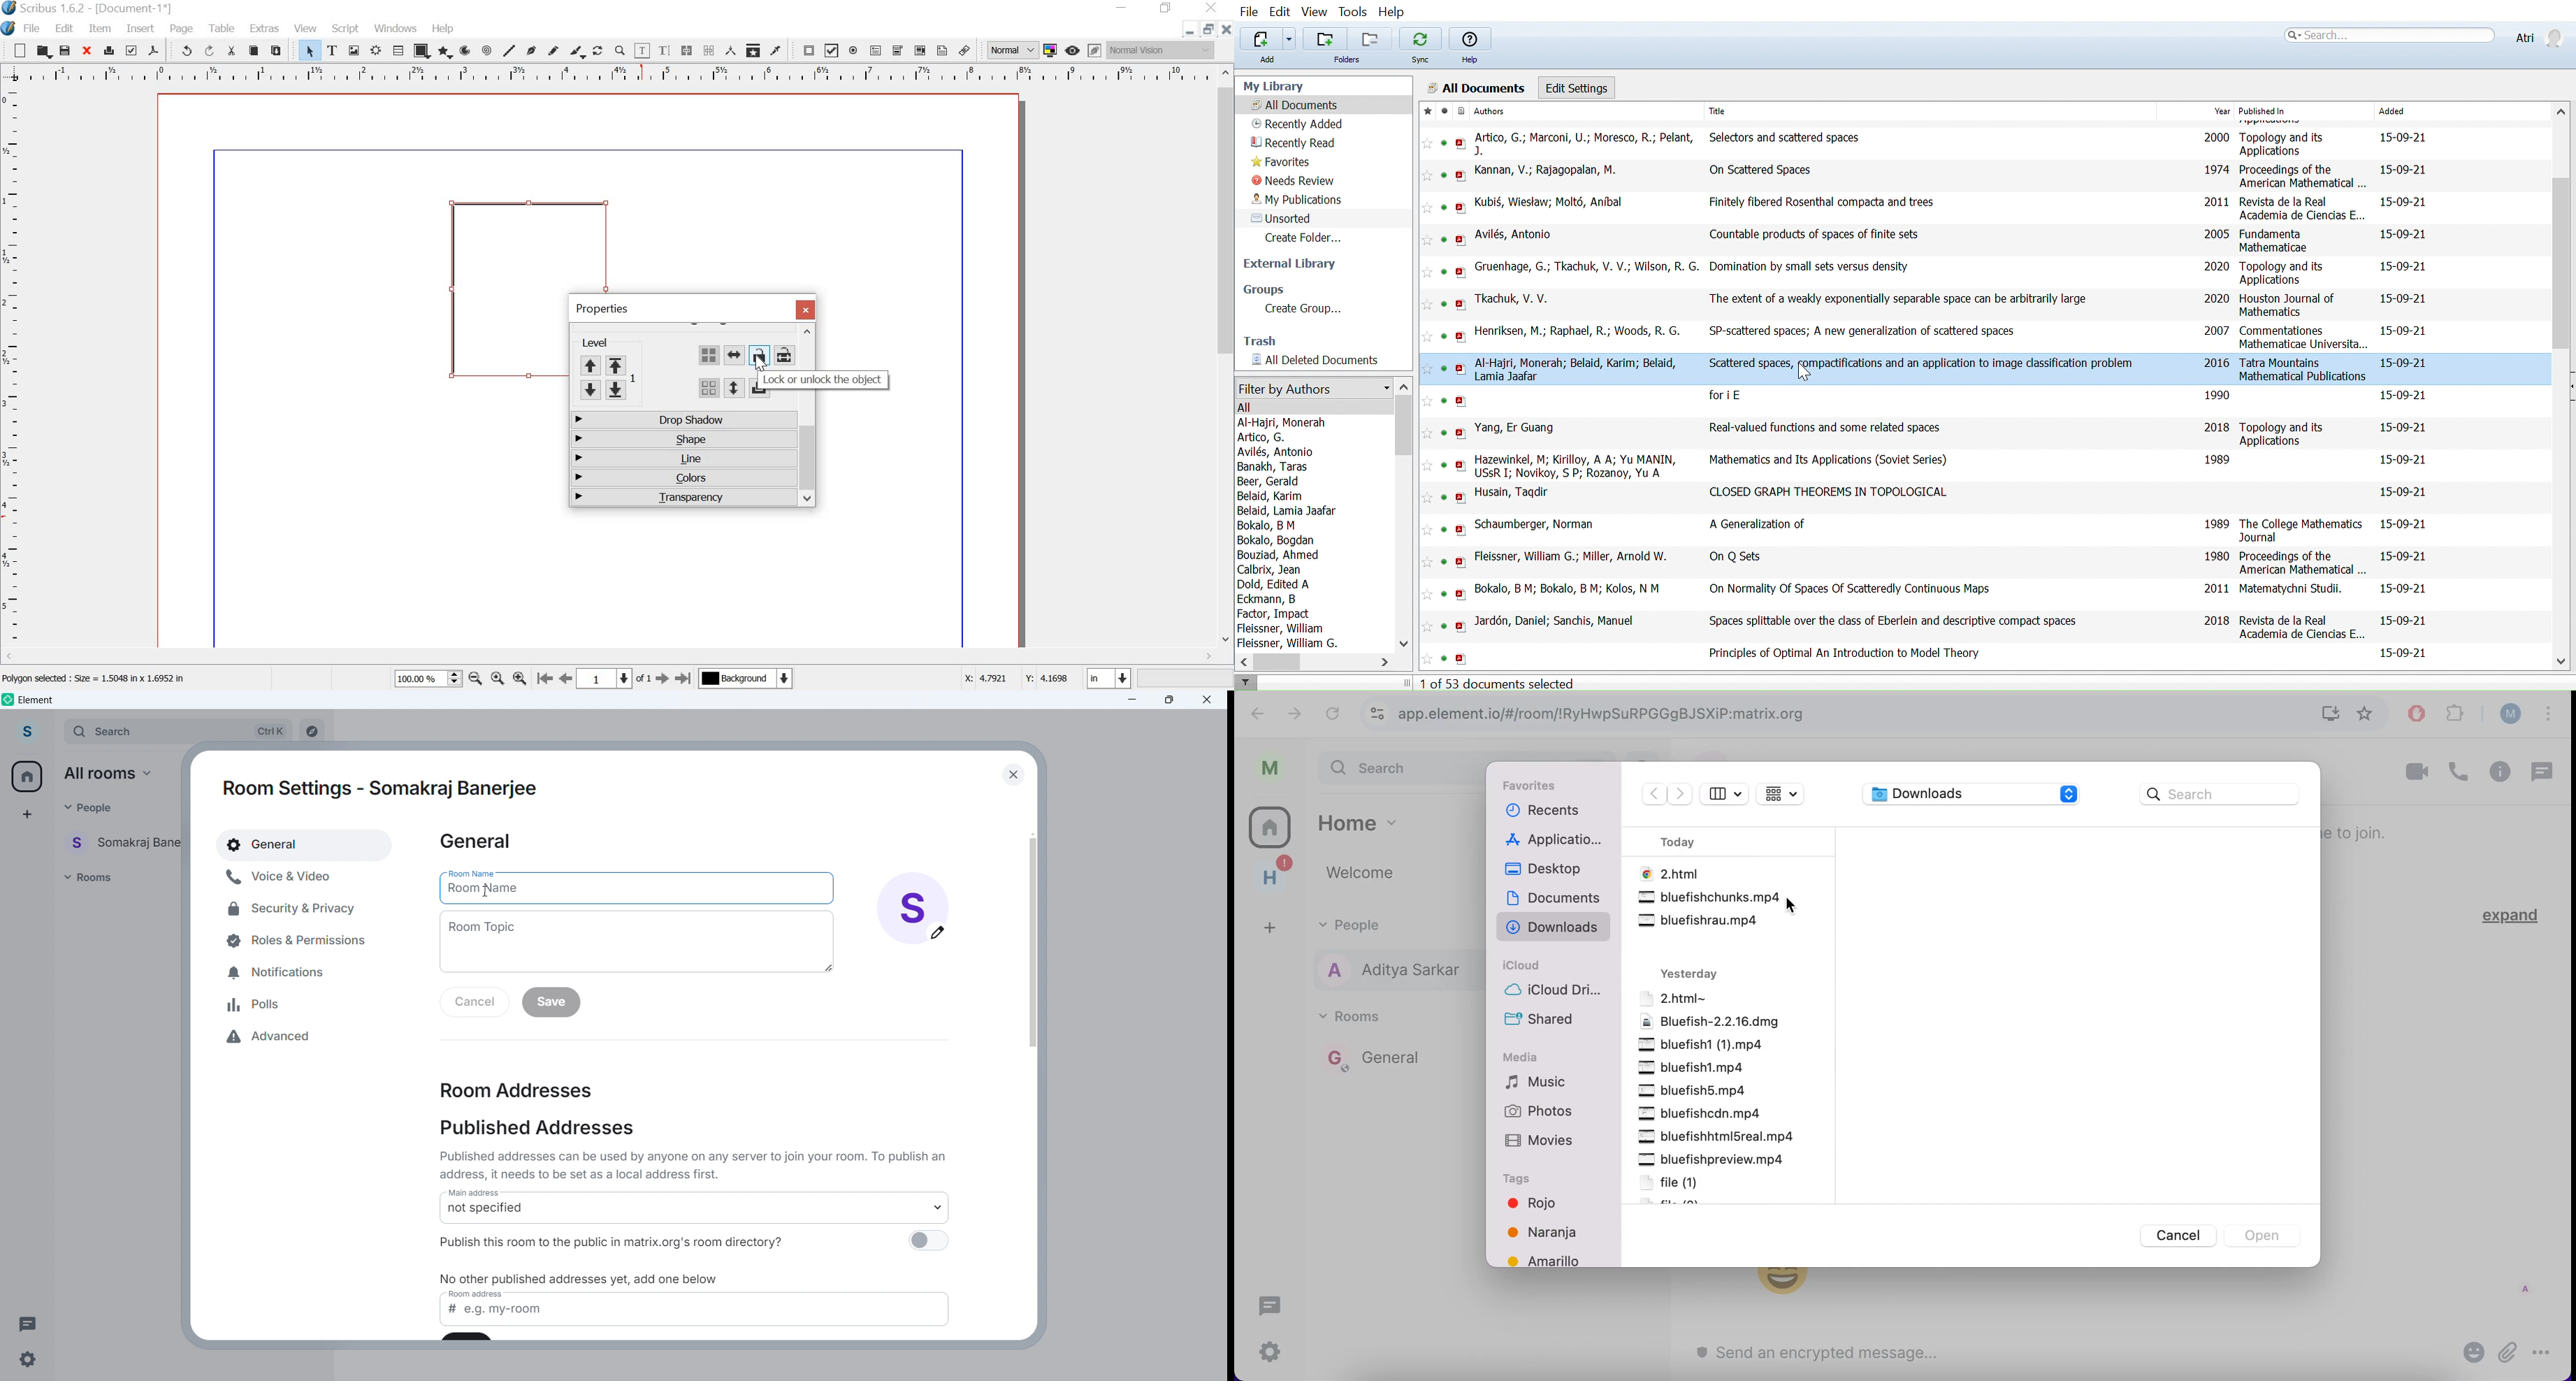 The height and width of the screenshot is (1400, 2576). Describe the element at coordinates (141, 29) in the screenshot. I see `insert` at that location.